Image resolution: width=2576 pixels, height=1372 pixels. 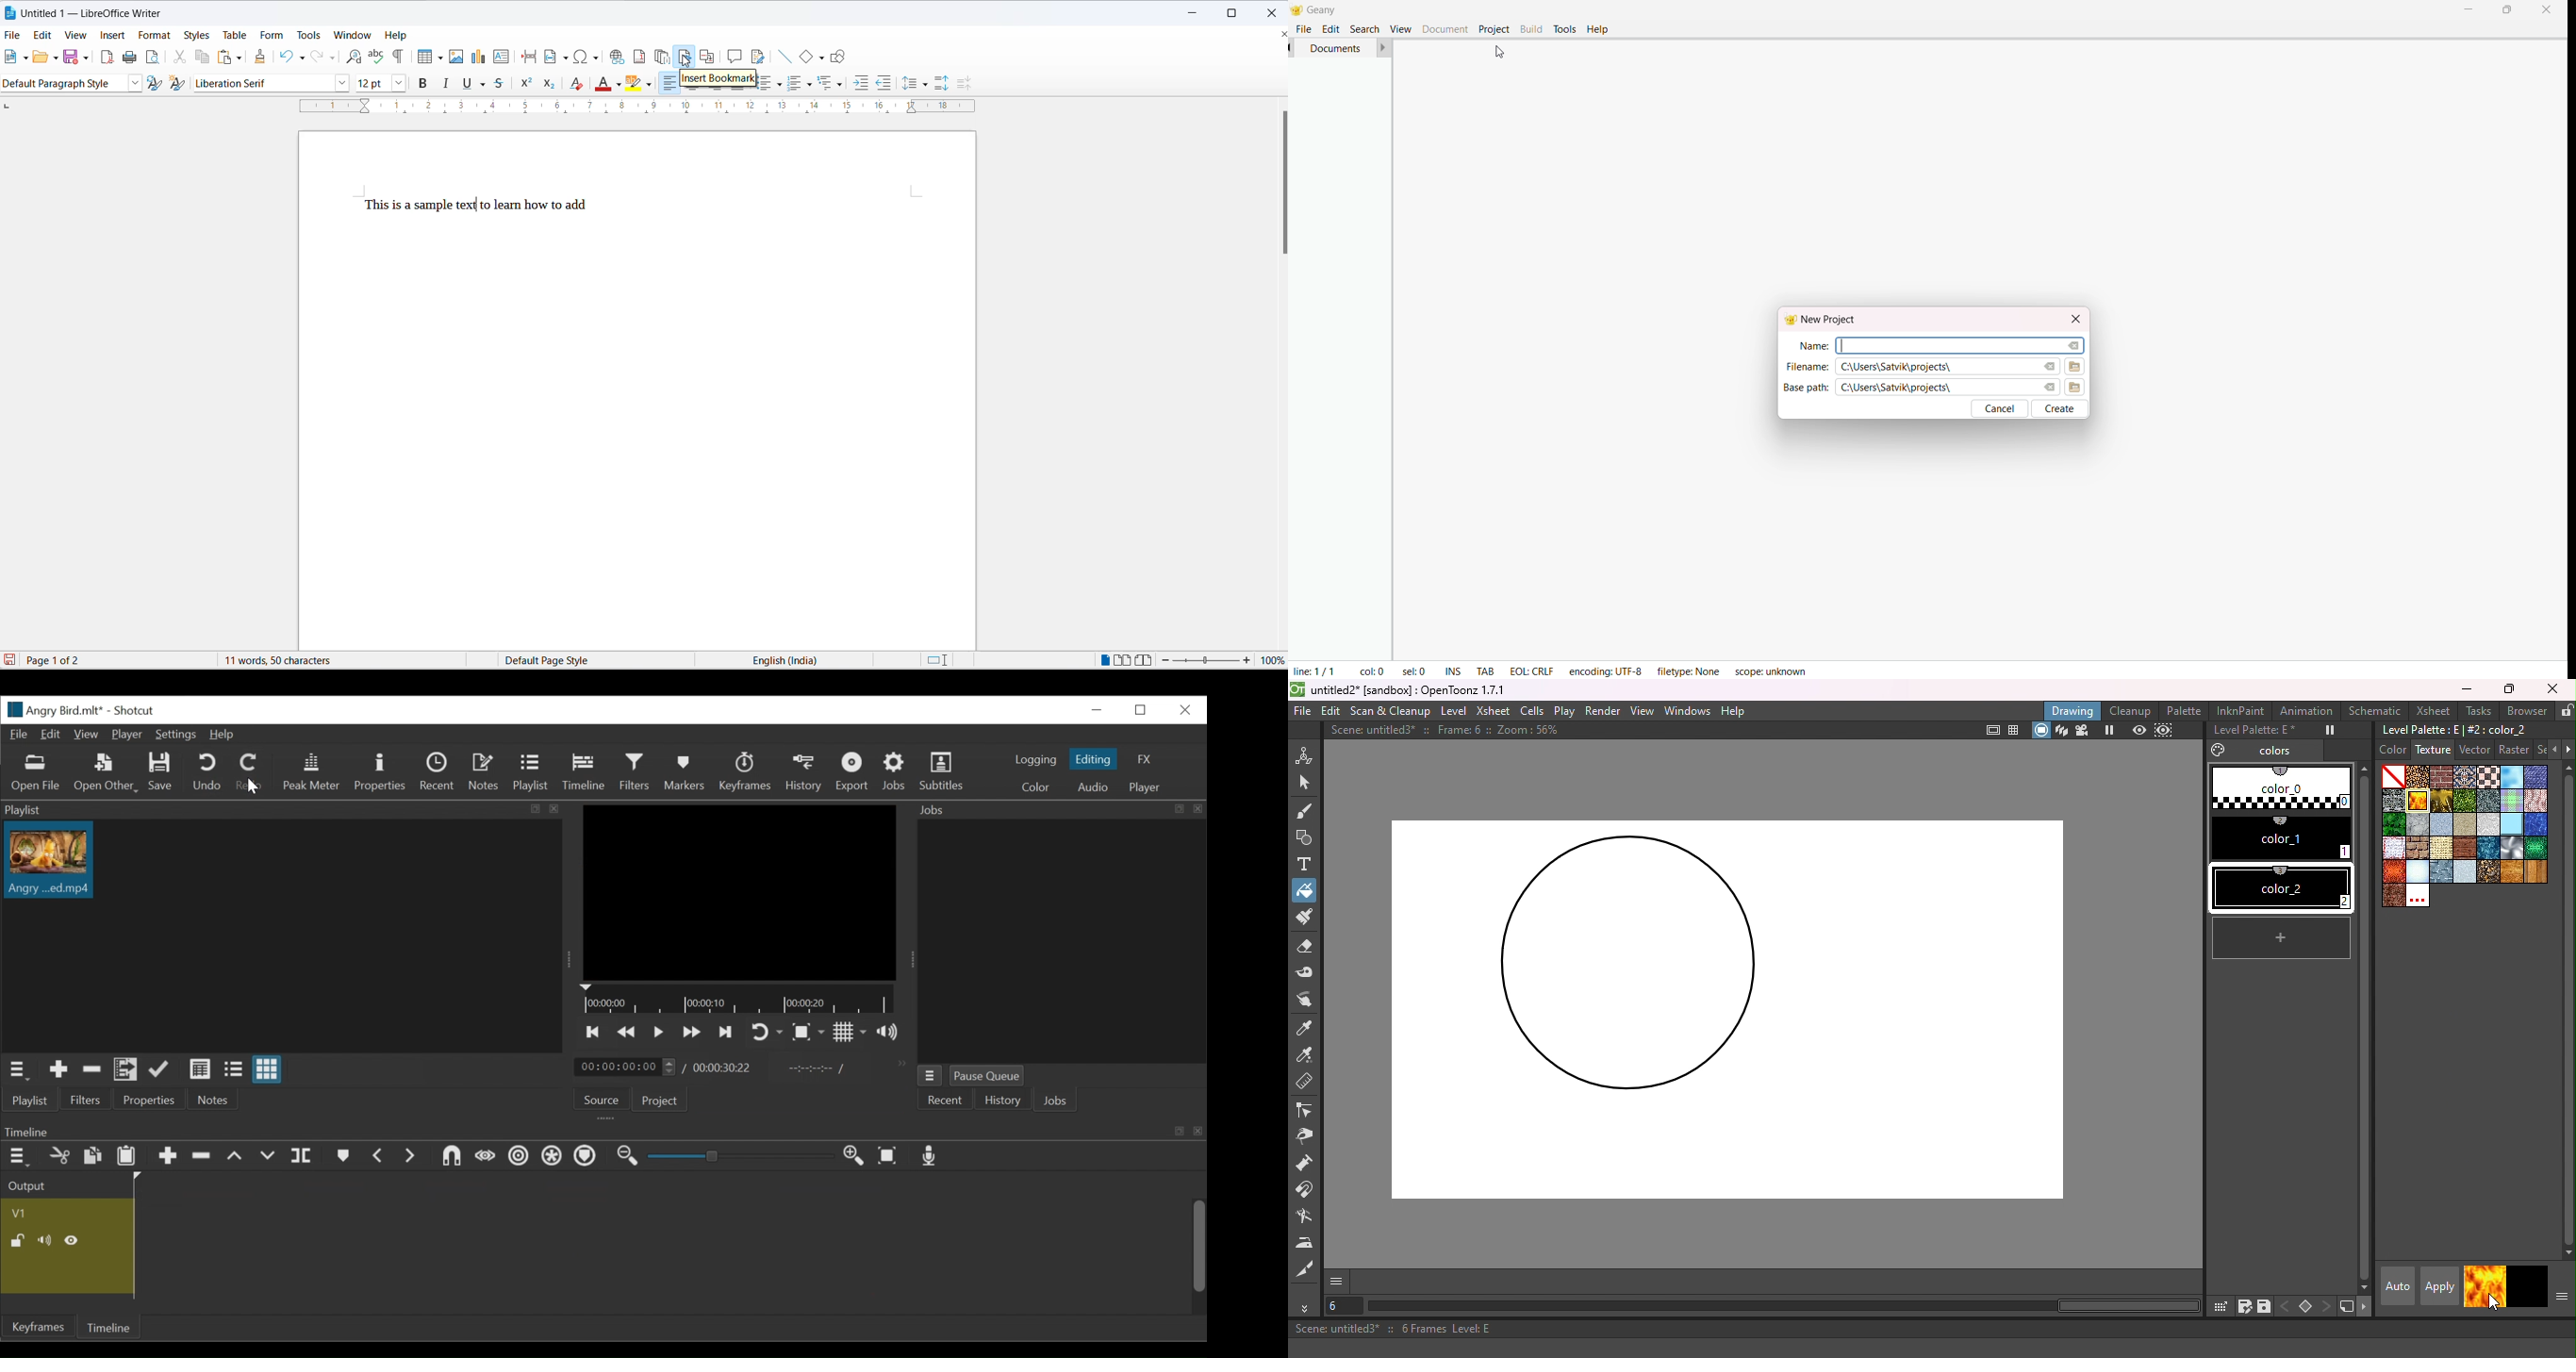 What do you see at coordinates (42, 57) in the screenshot?
I see `open` at bounding box center [42, 57].